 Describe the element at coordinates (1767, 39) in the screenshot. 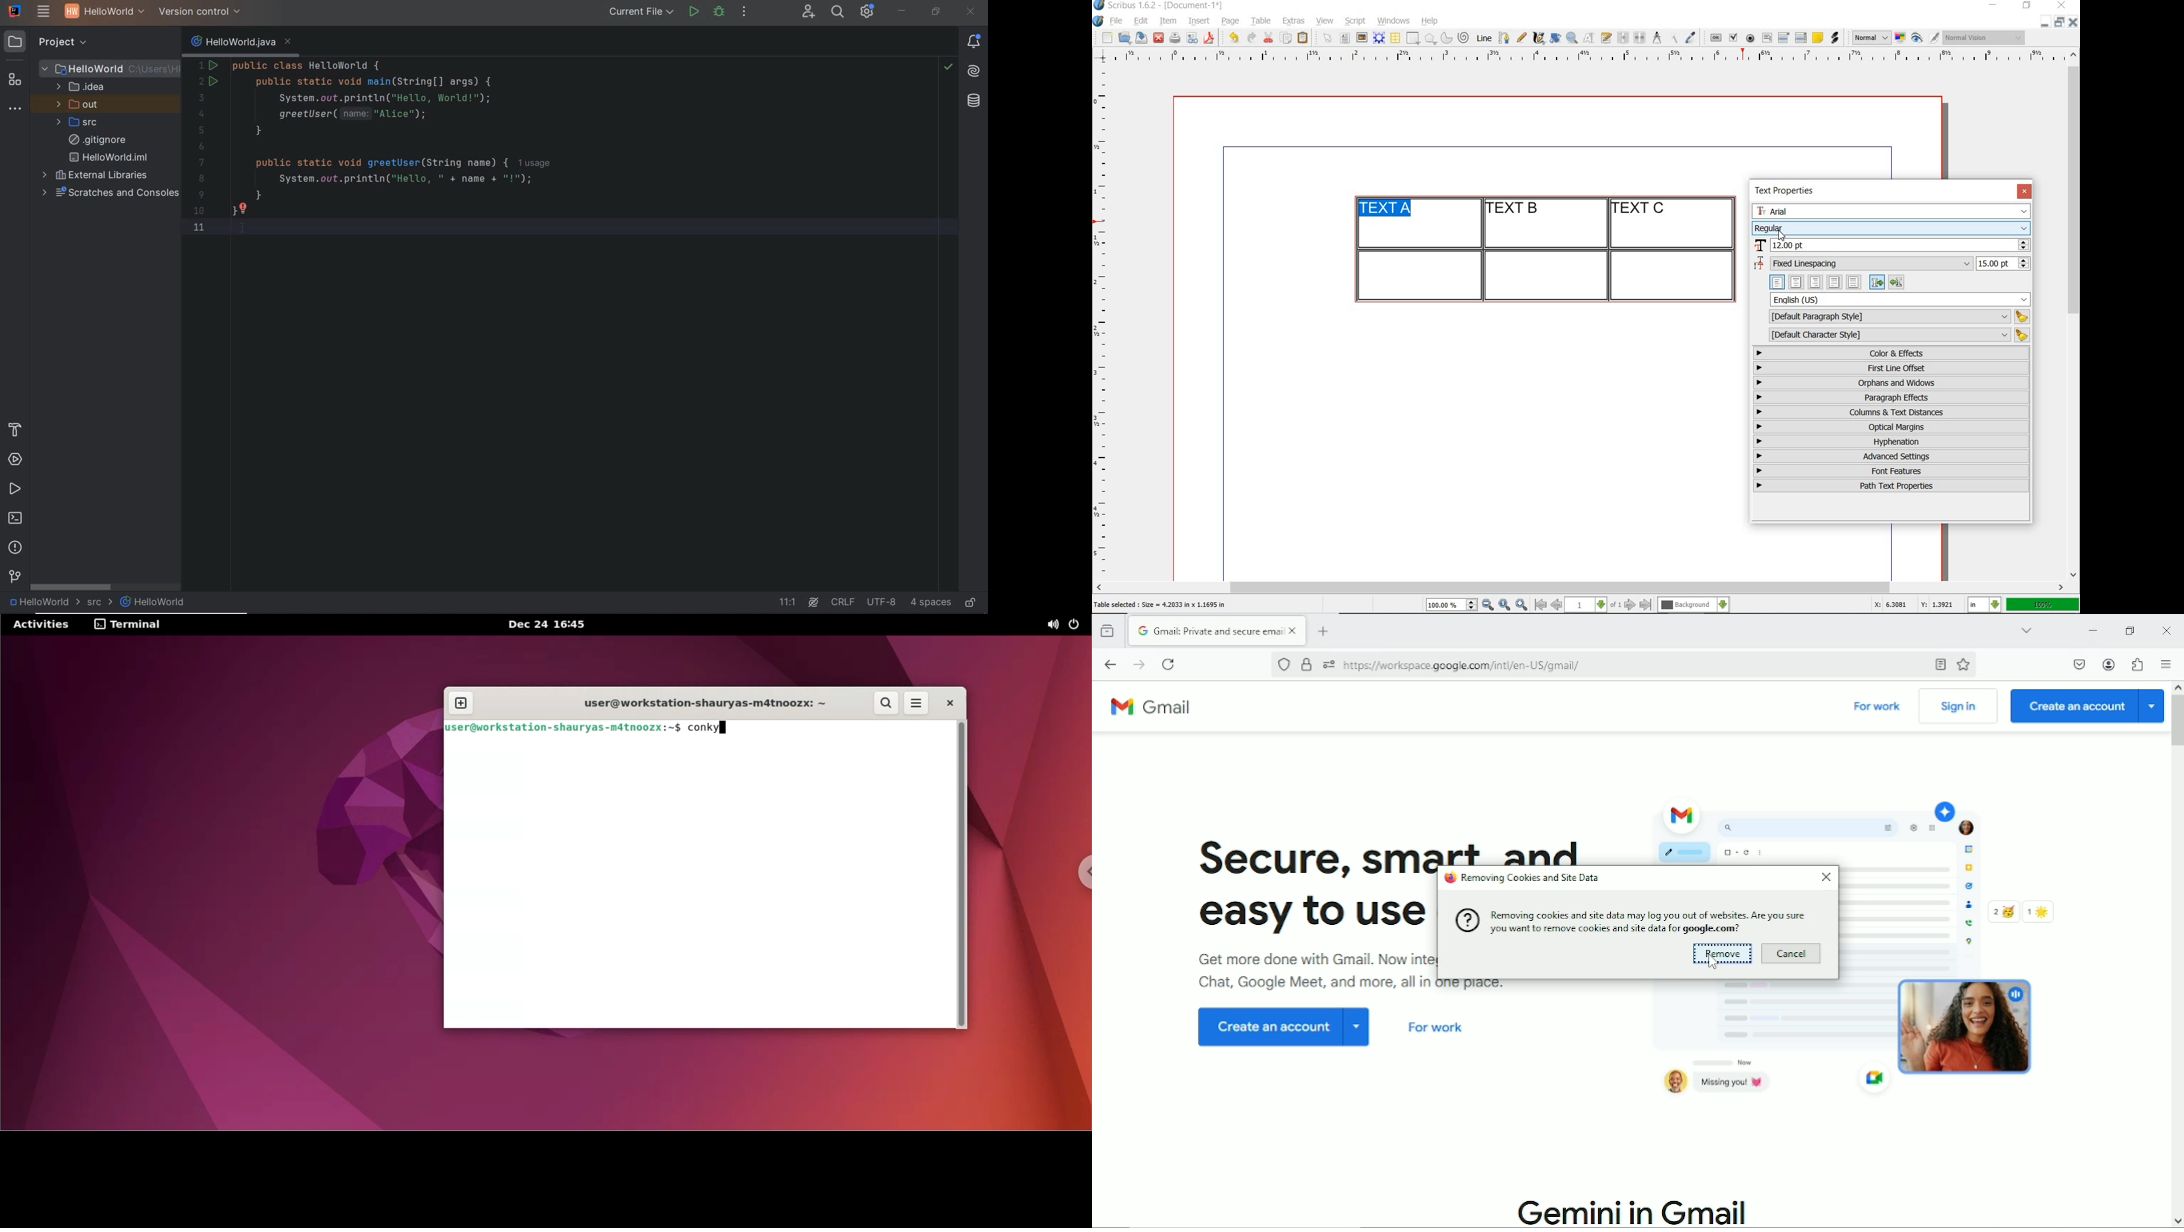

I see `pdf text field` at that location.